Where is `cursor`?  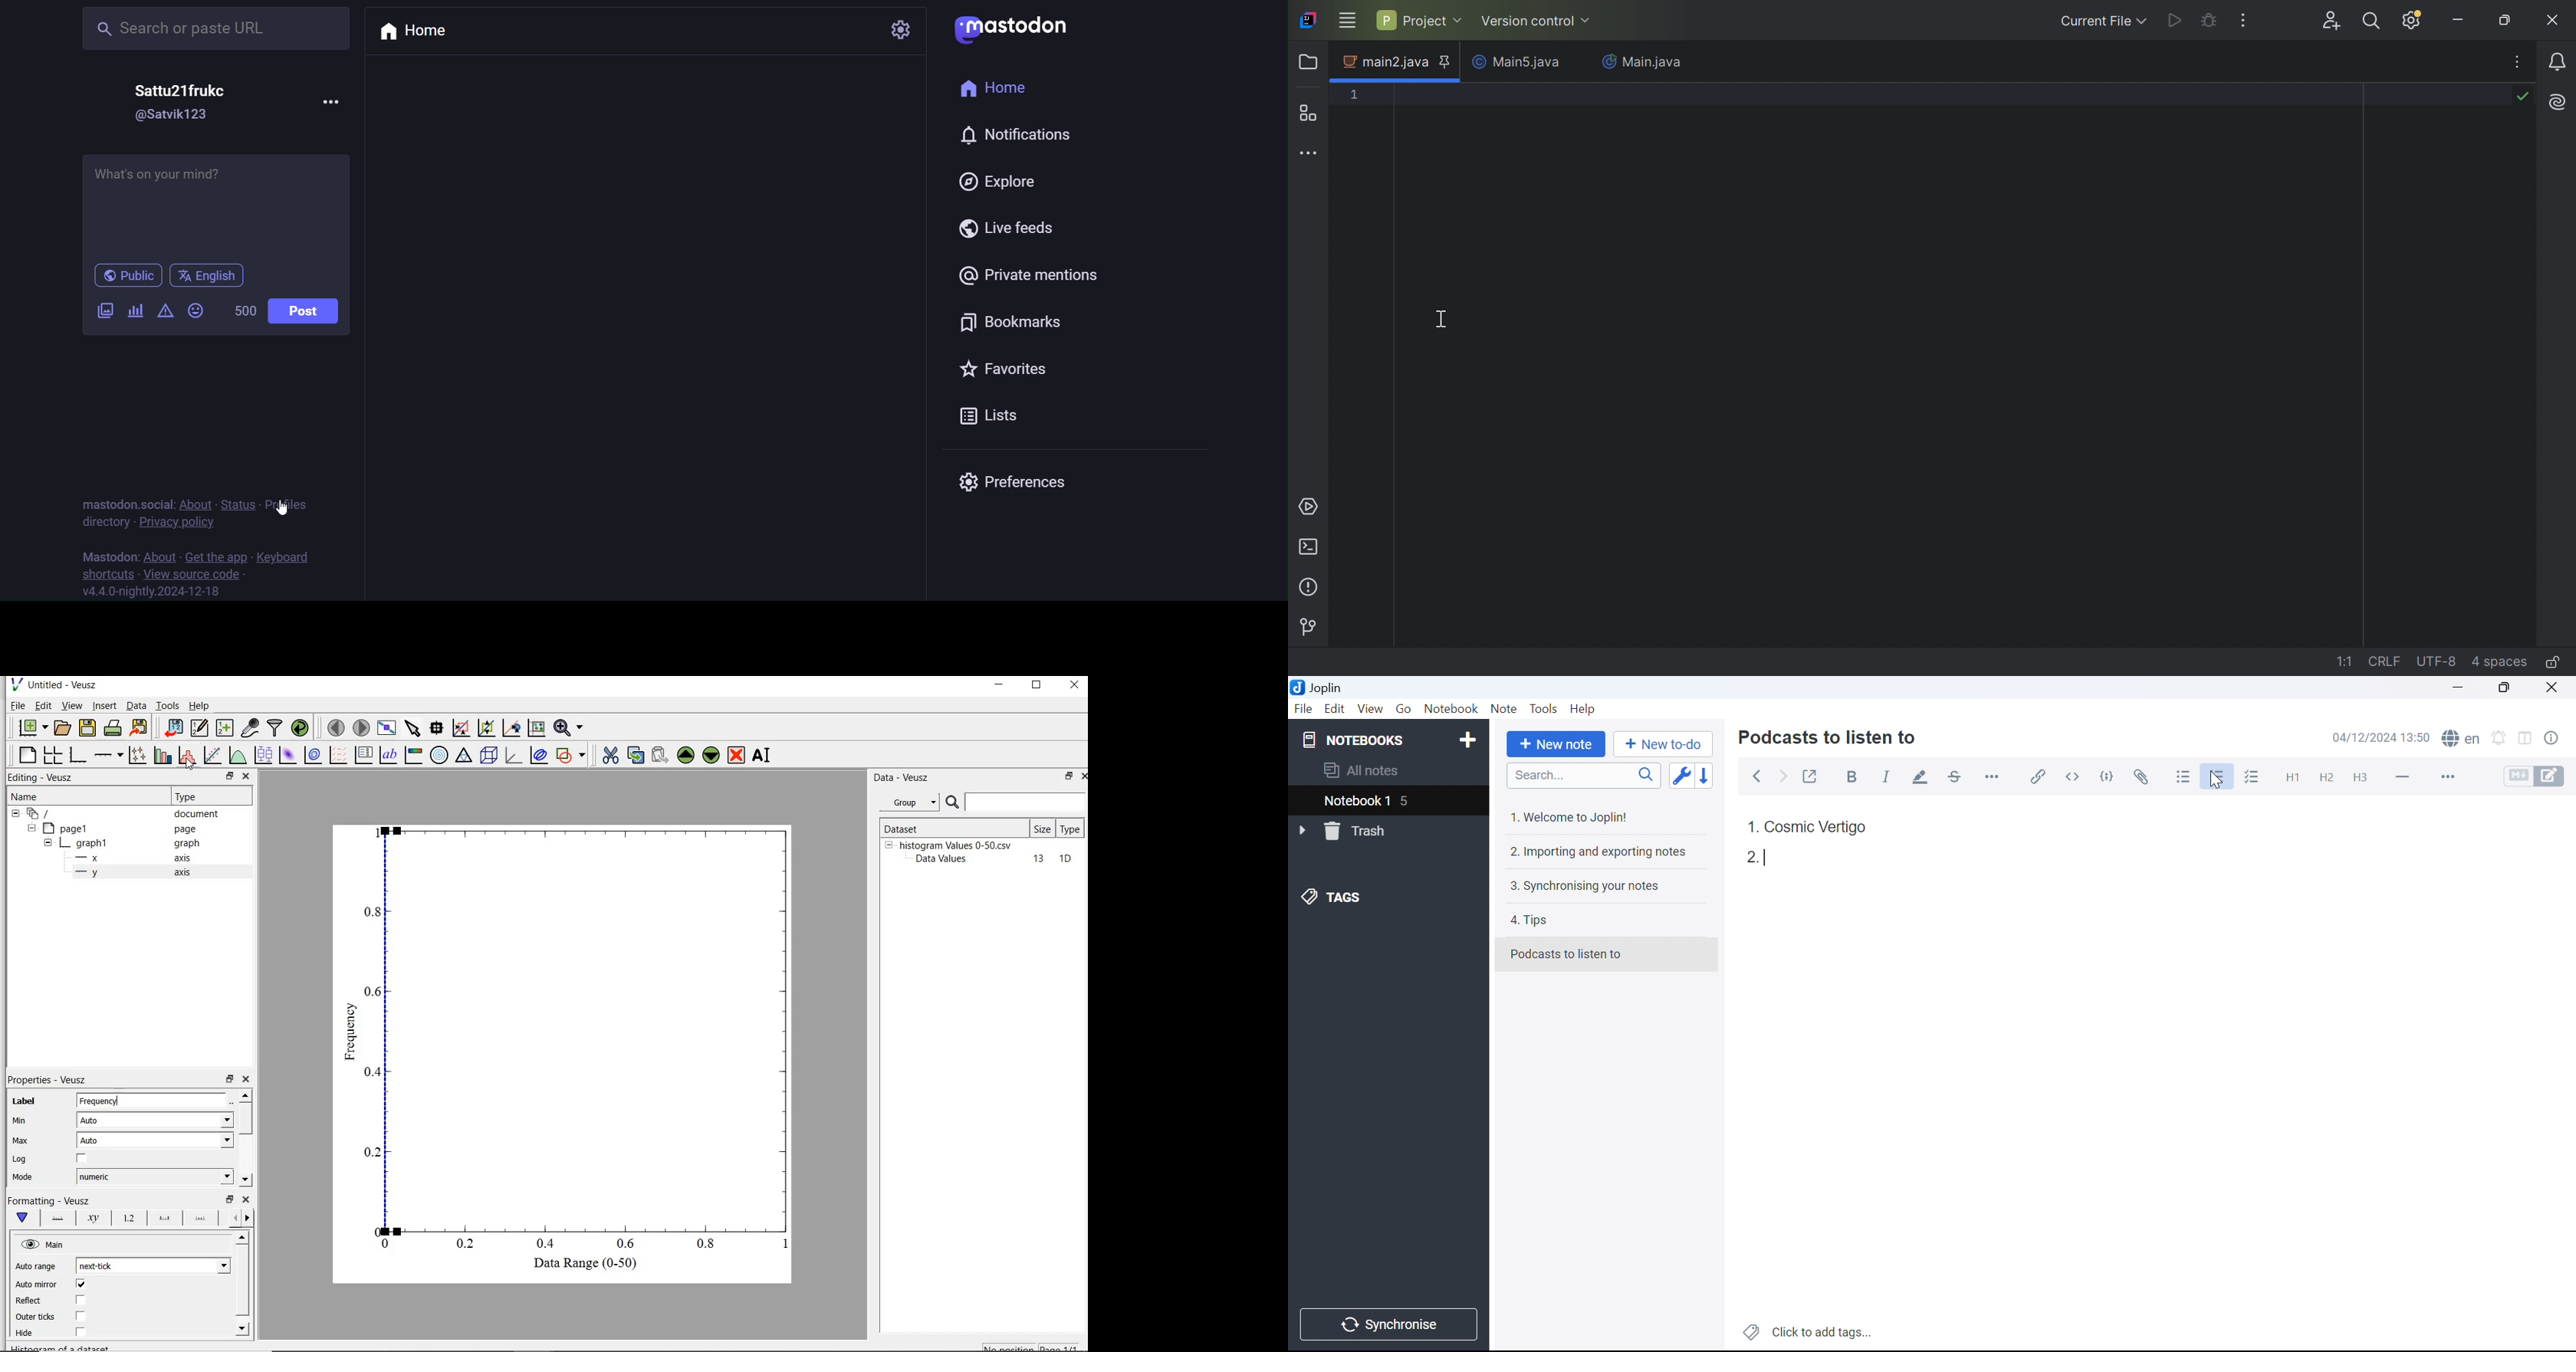
cursor is located at coordinates (286, 514).